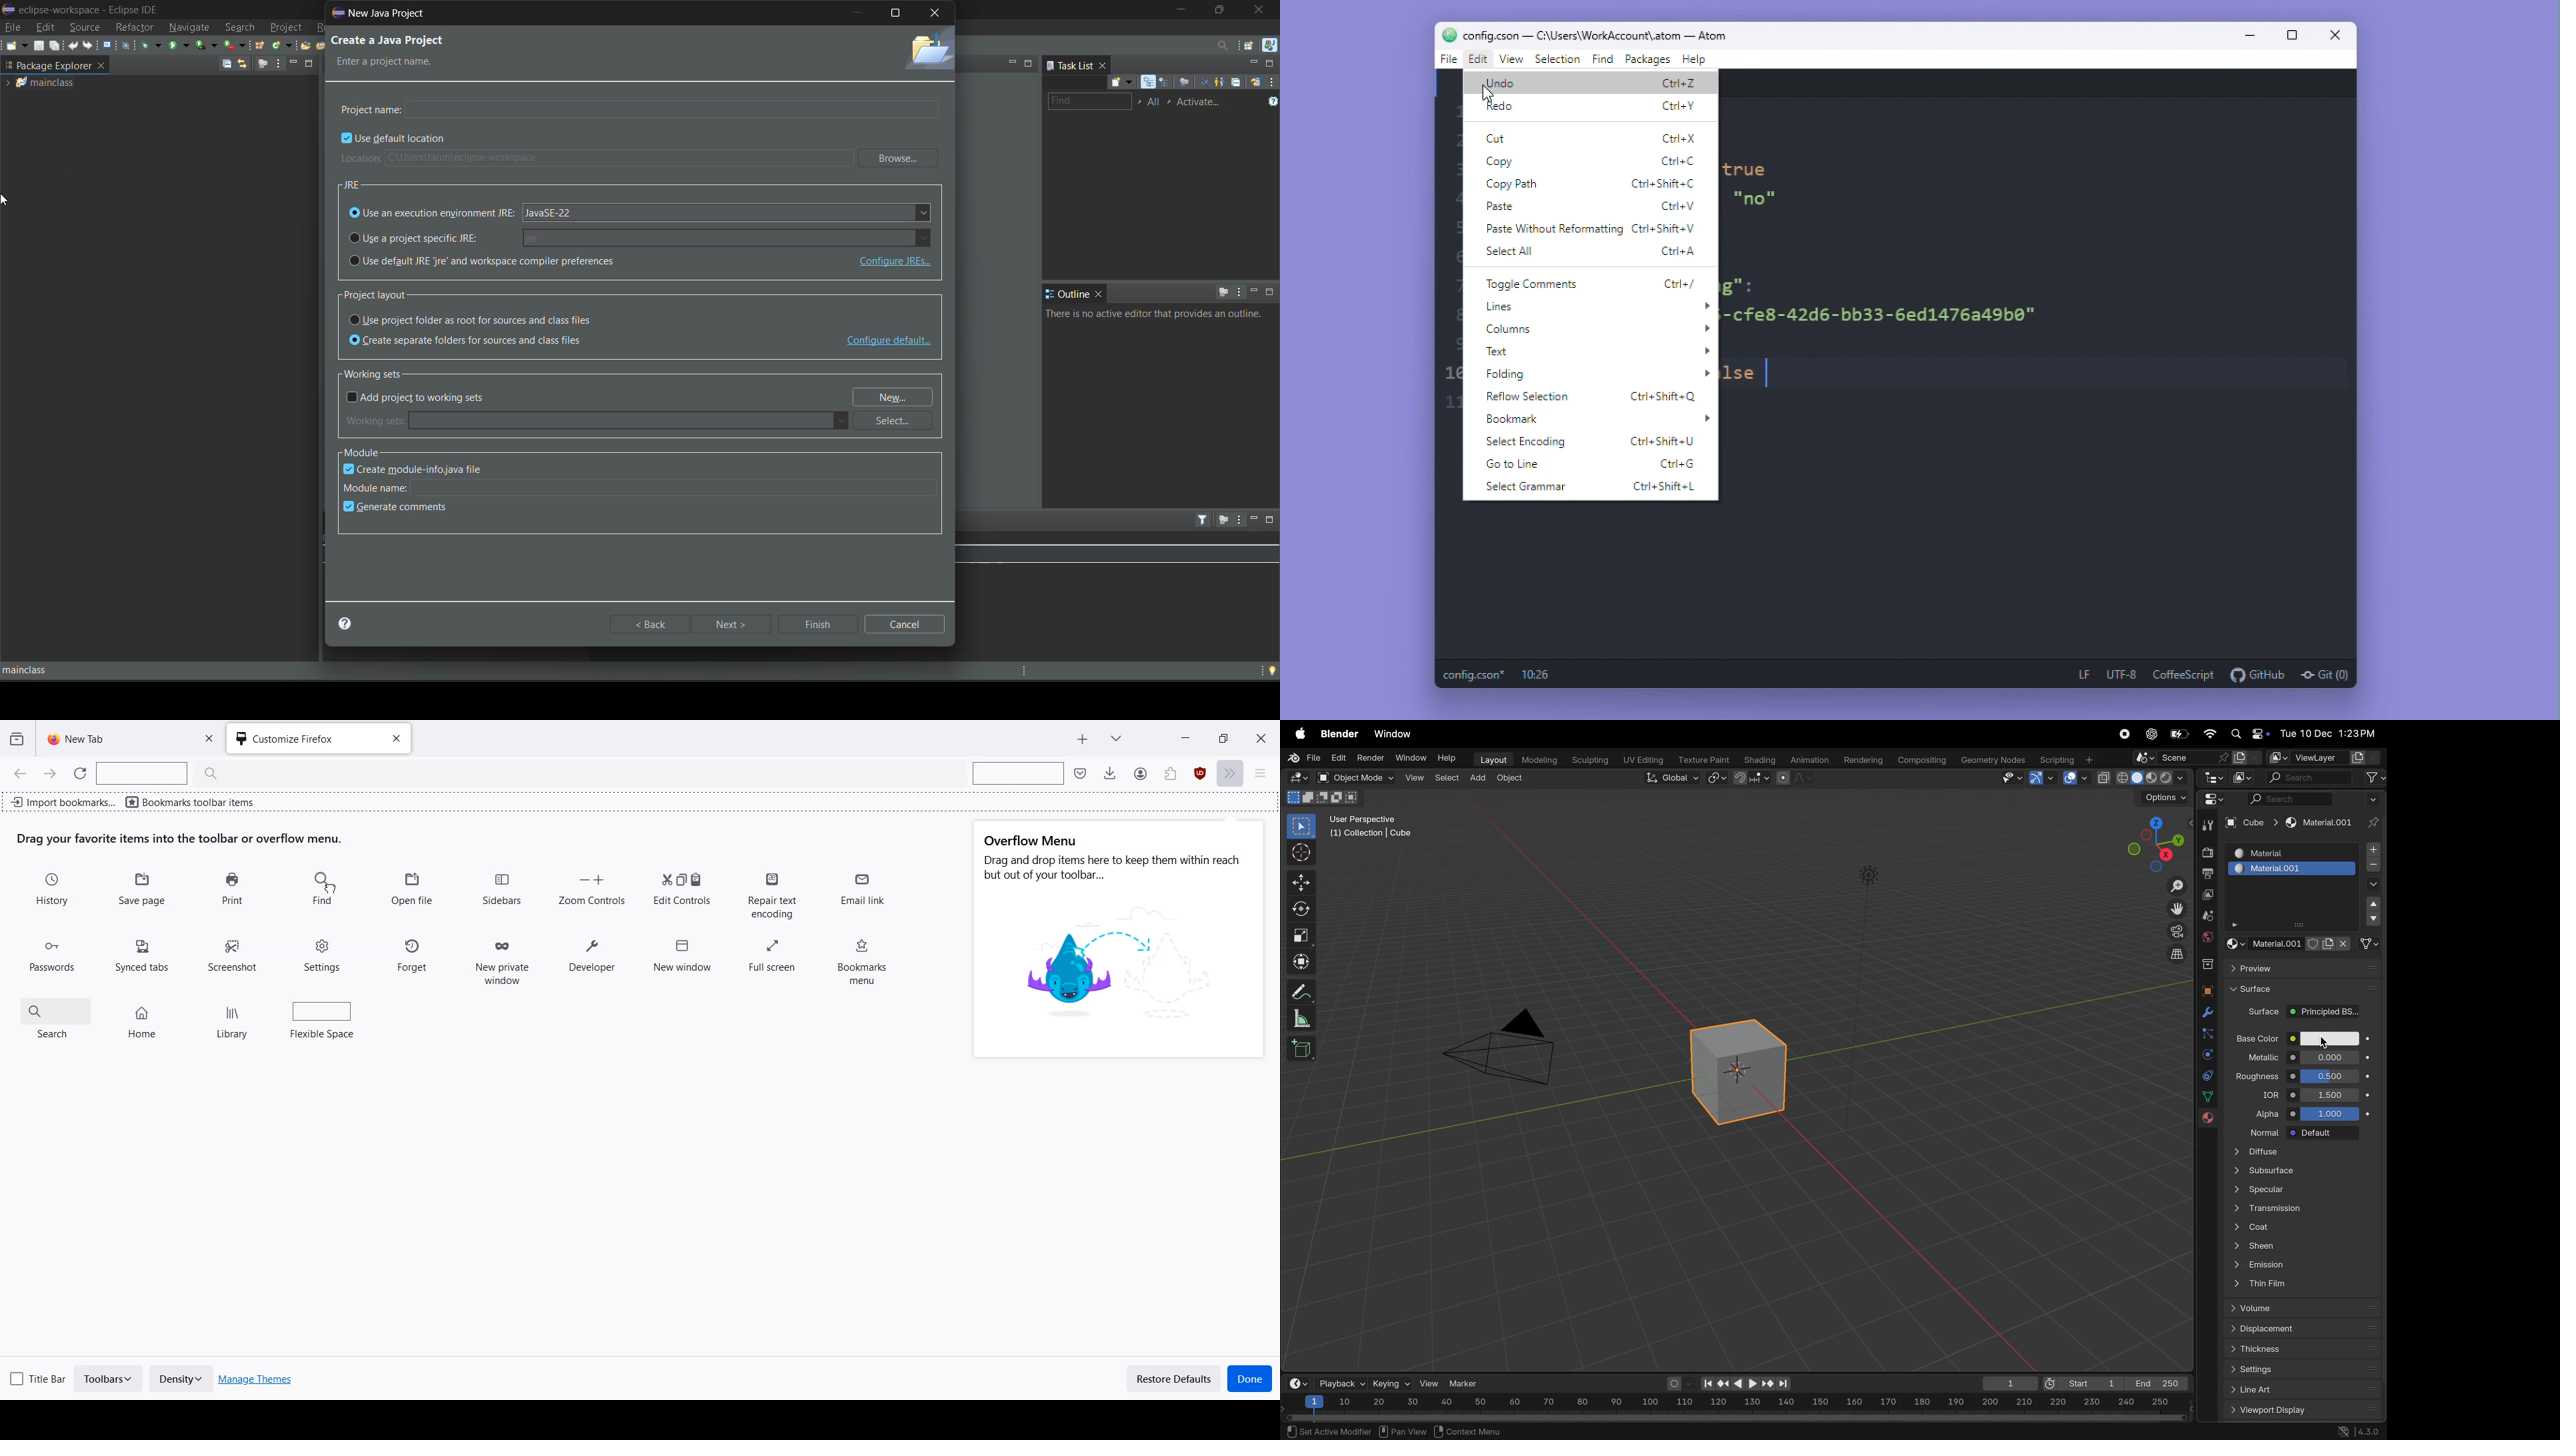  Describe the element at coordinates (2324, 1133) in the screenshot. I see `default` at that location.